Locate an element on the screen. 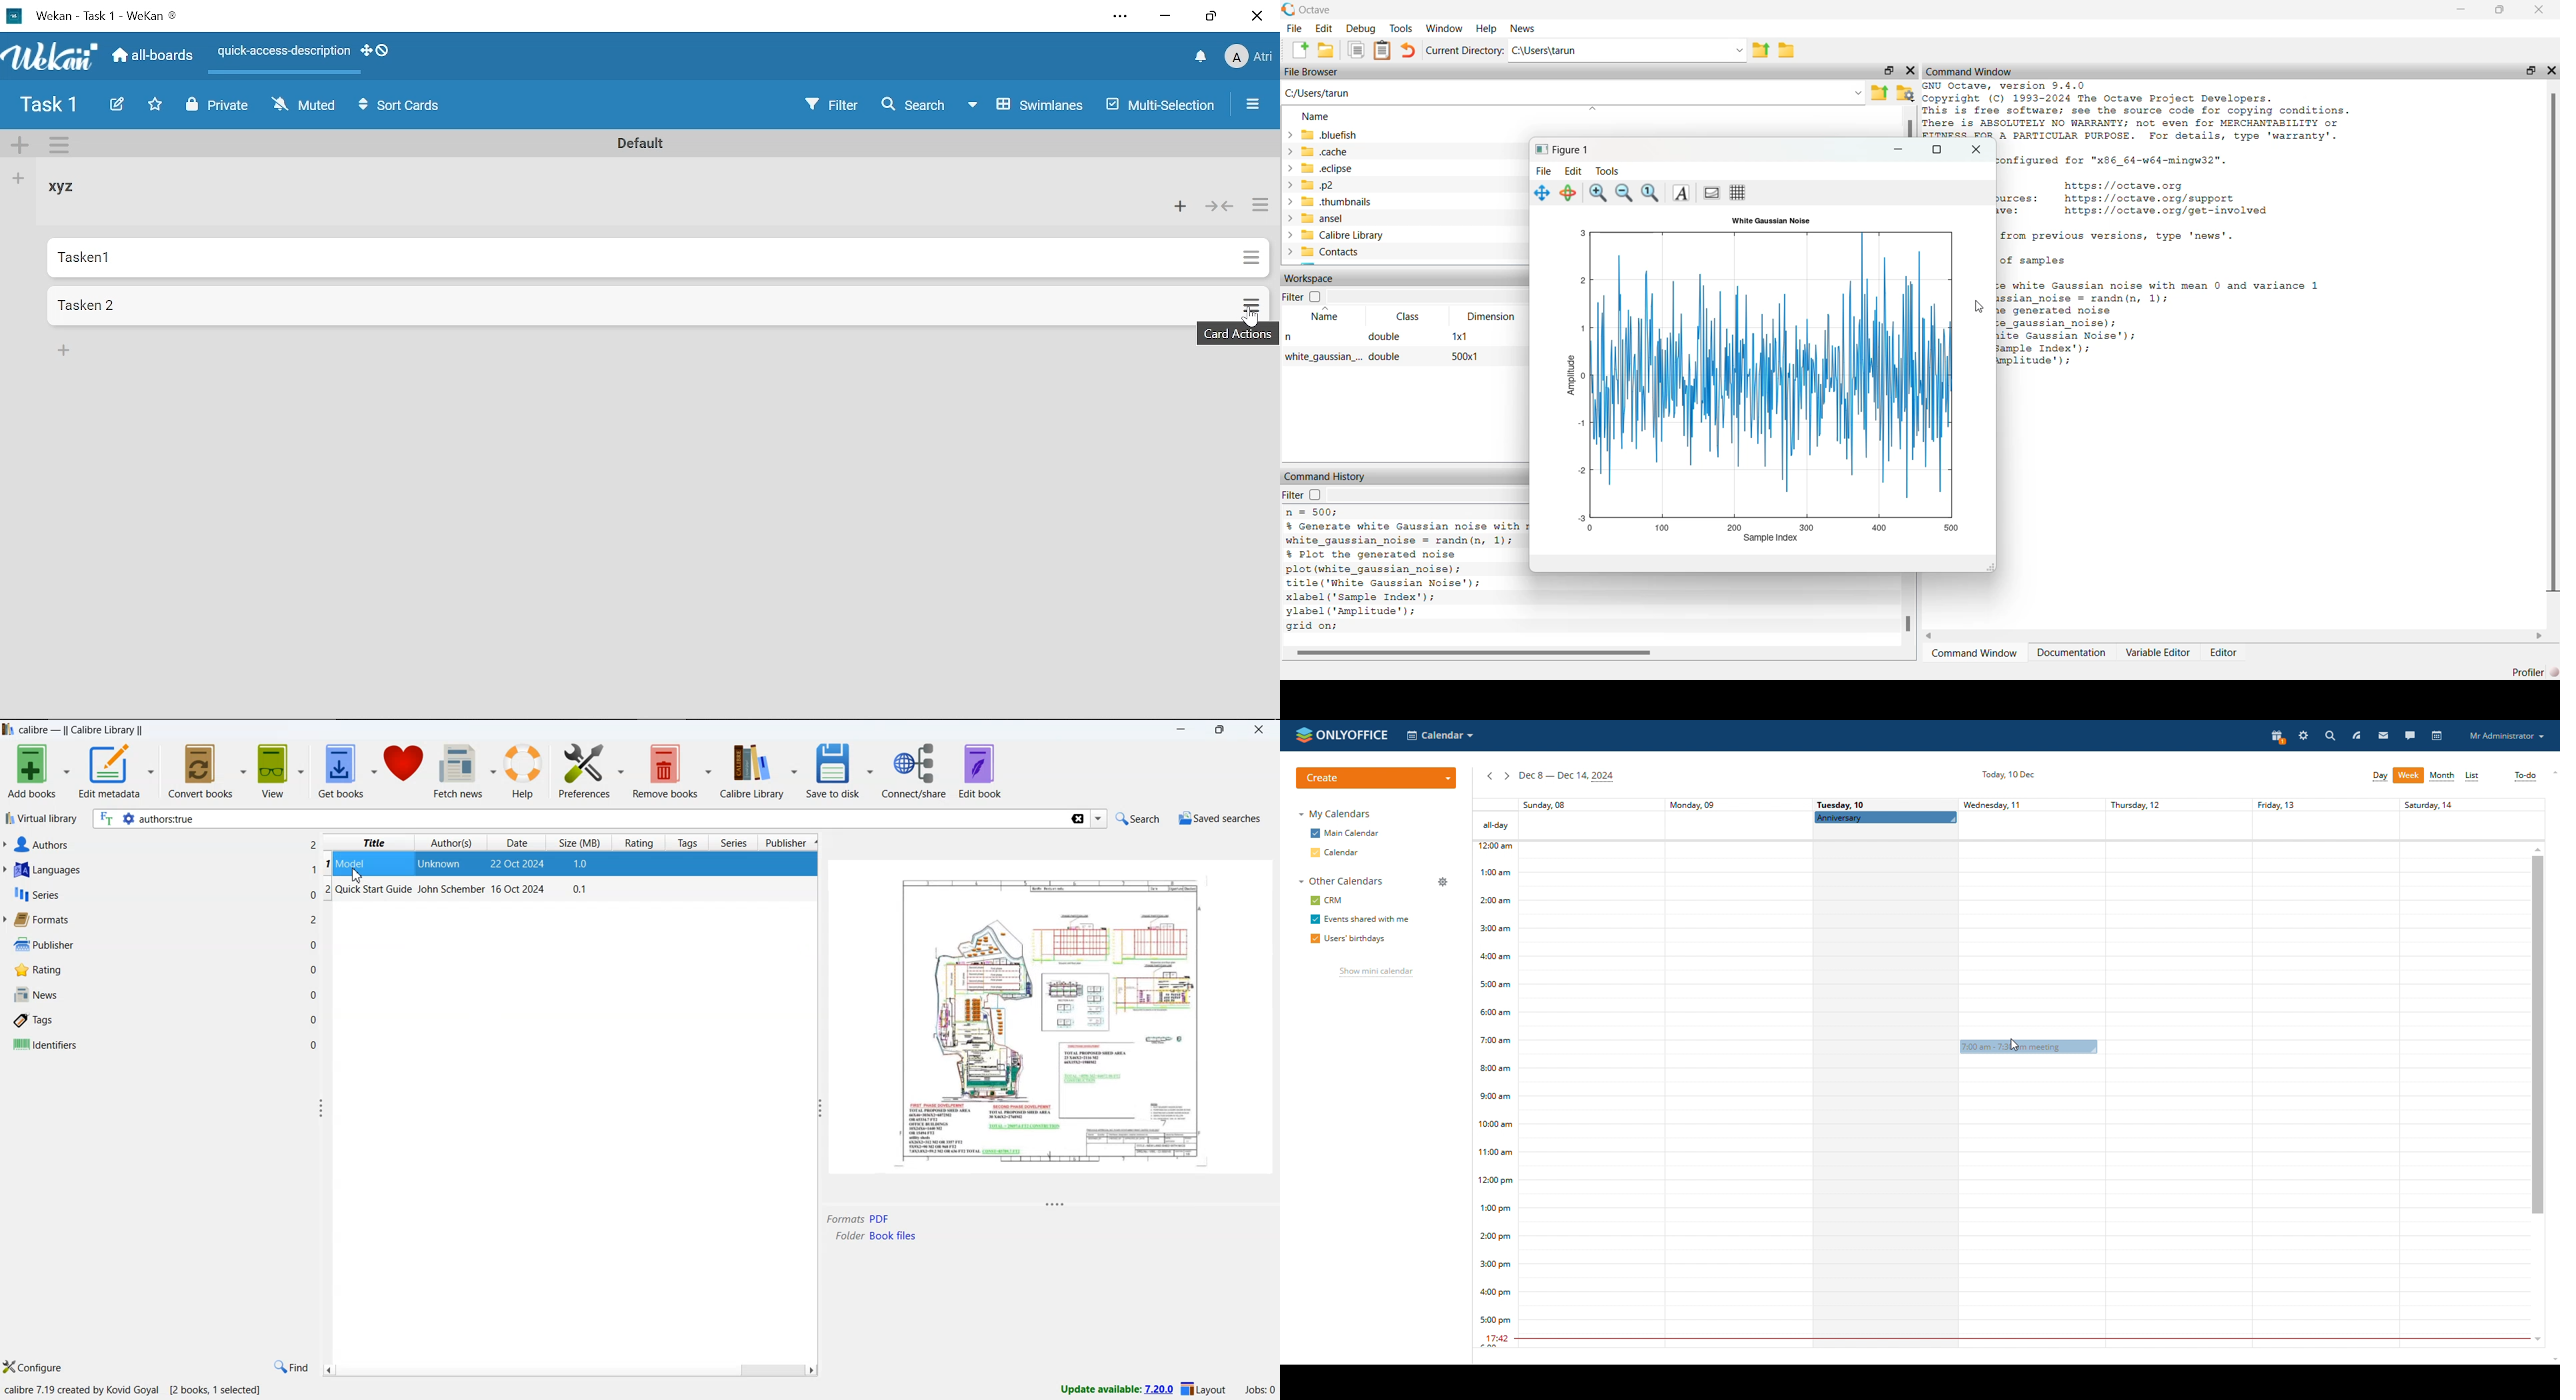 The image size is (2576, 1400). search bar is located at coordinates (579, 819).